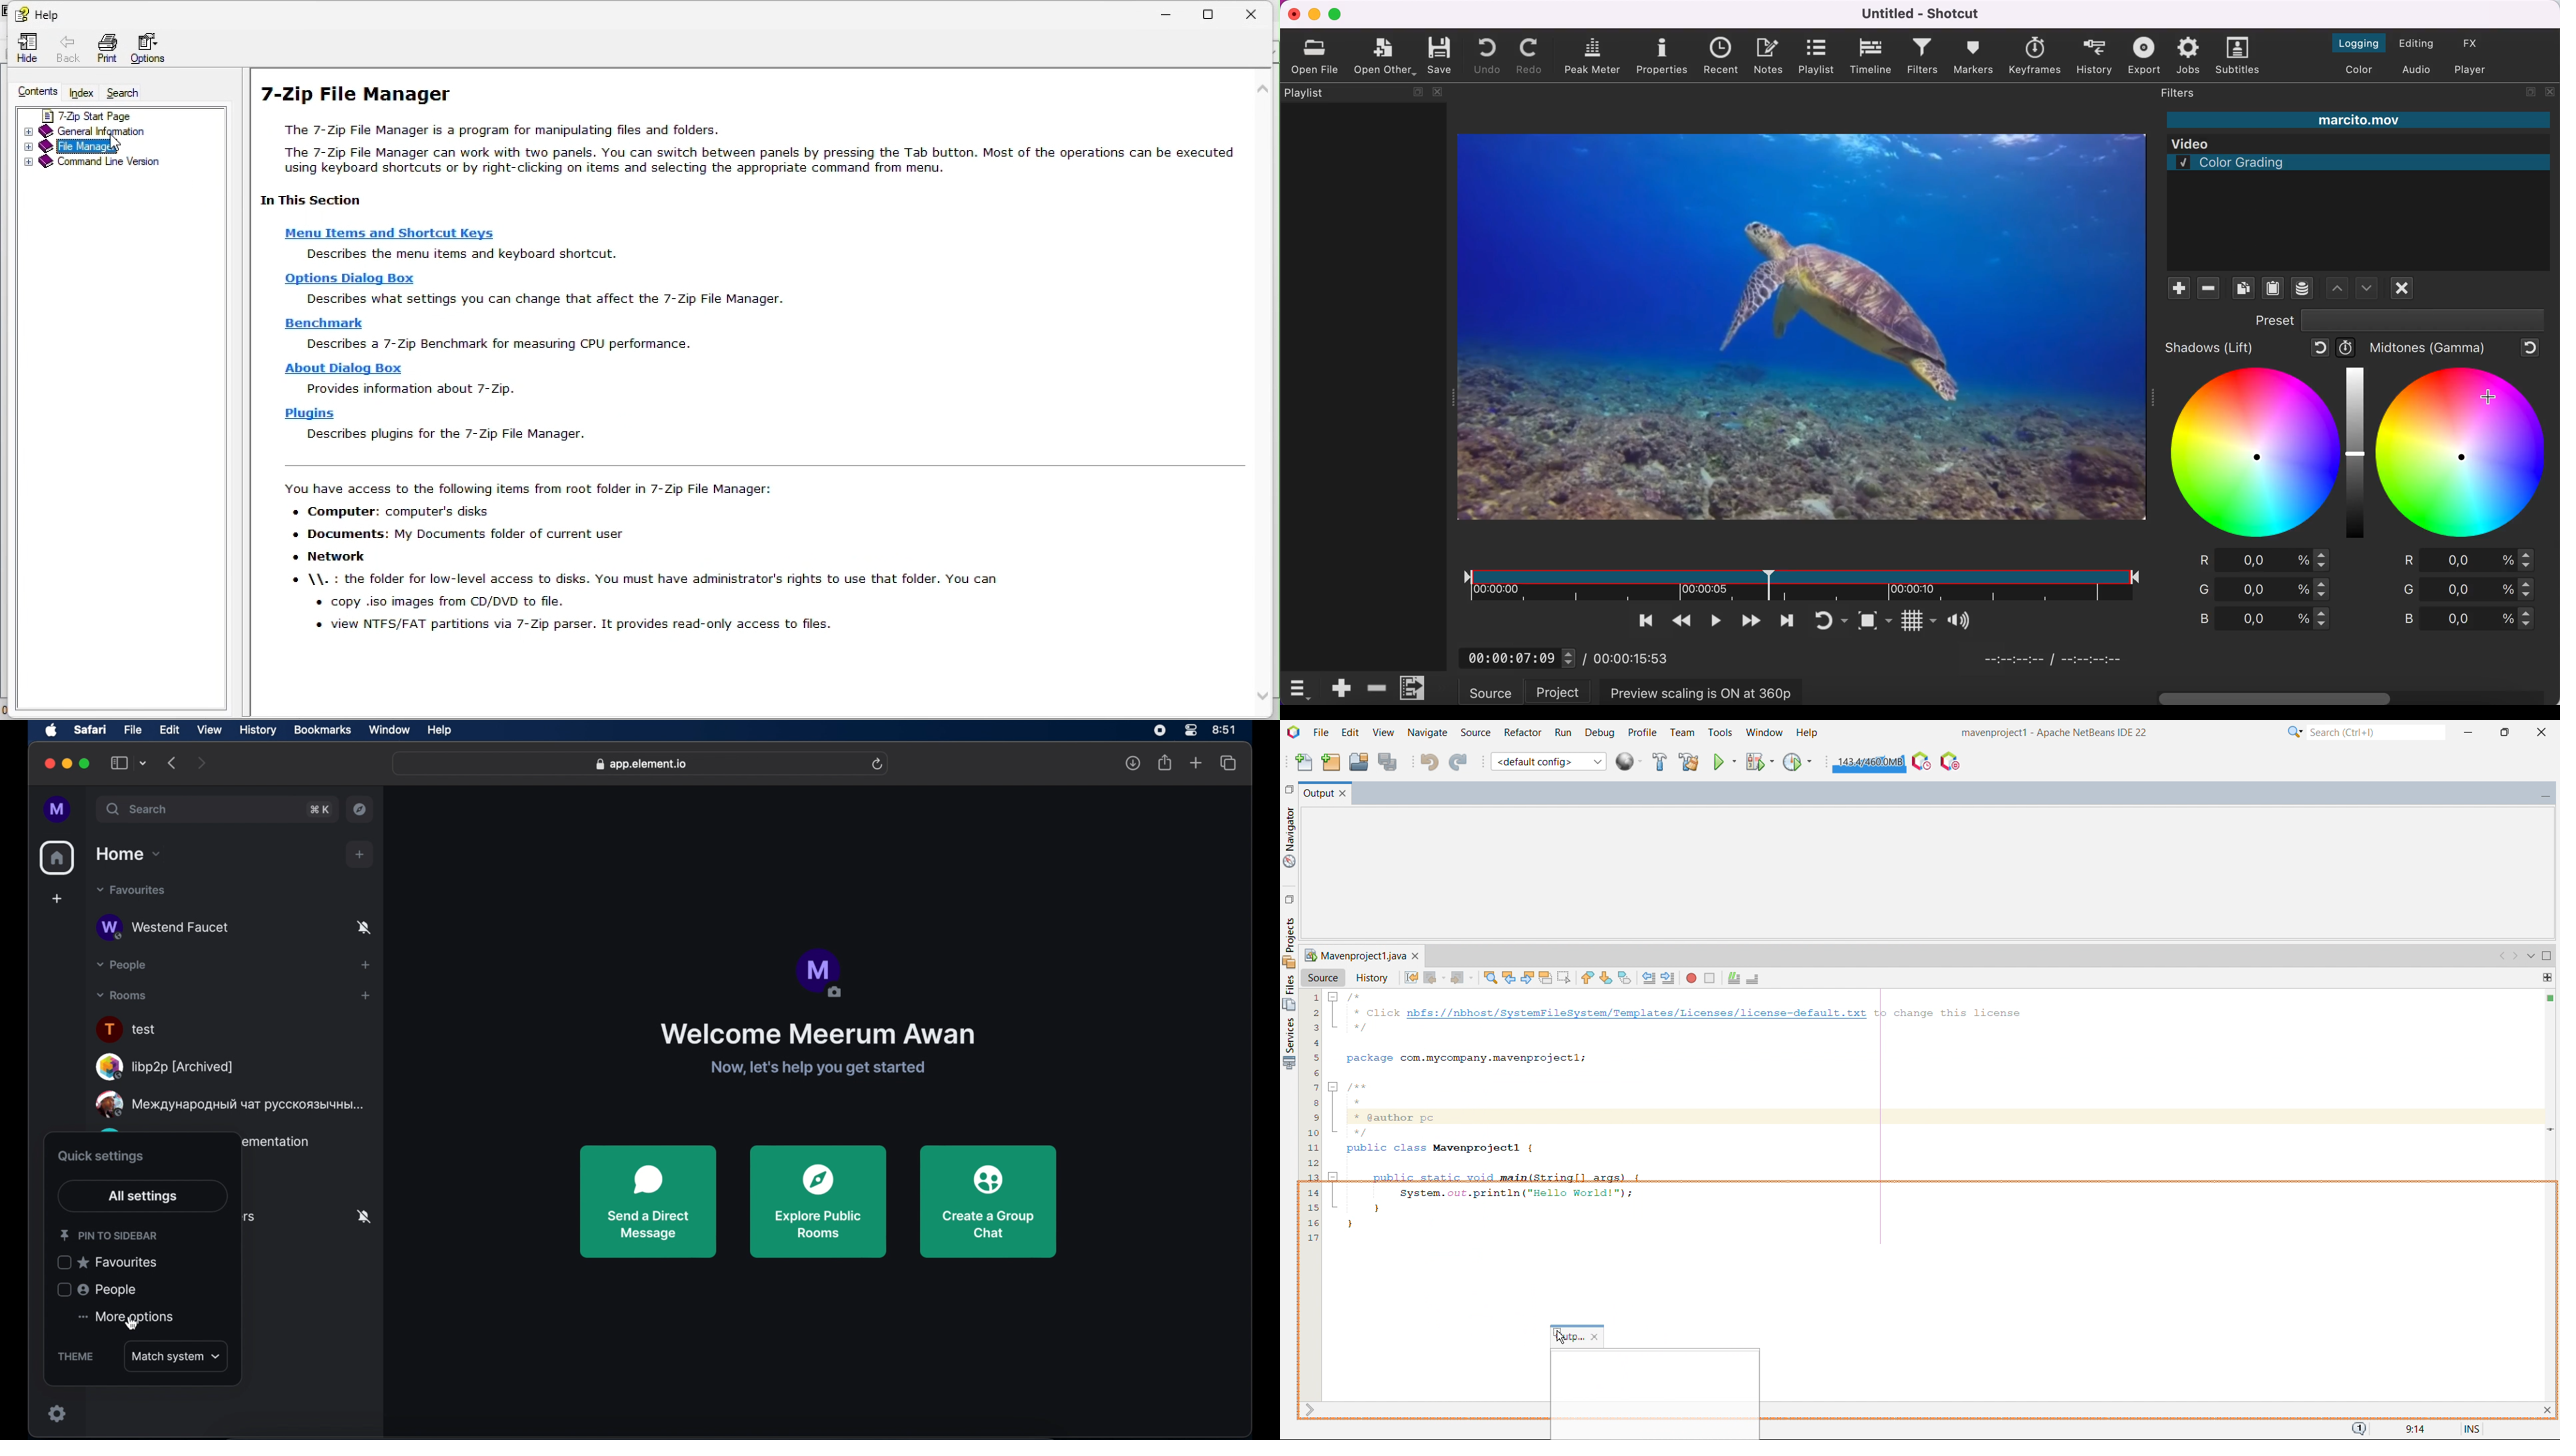  I want to click on maximize, so click(85, 763).